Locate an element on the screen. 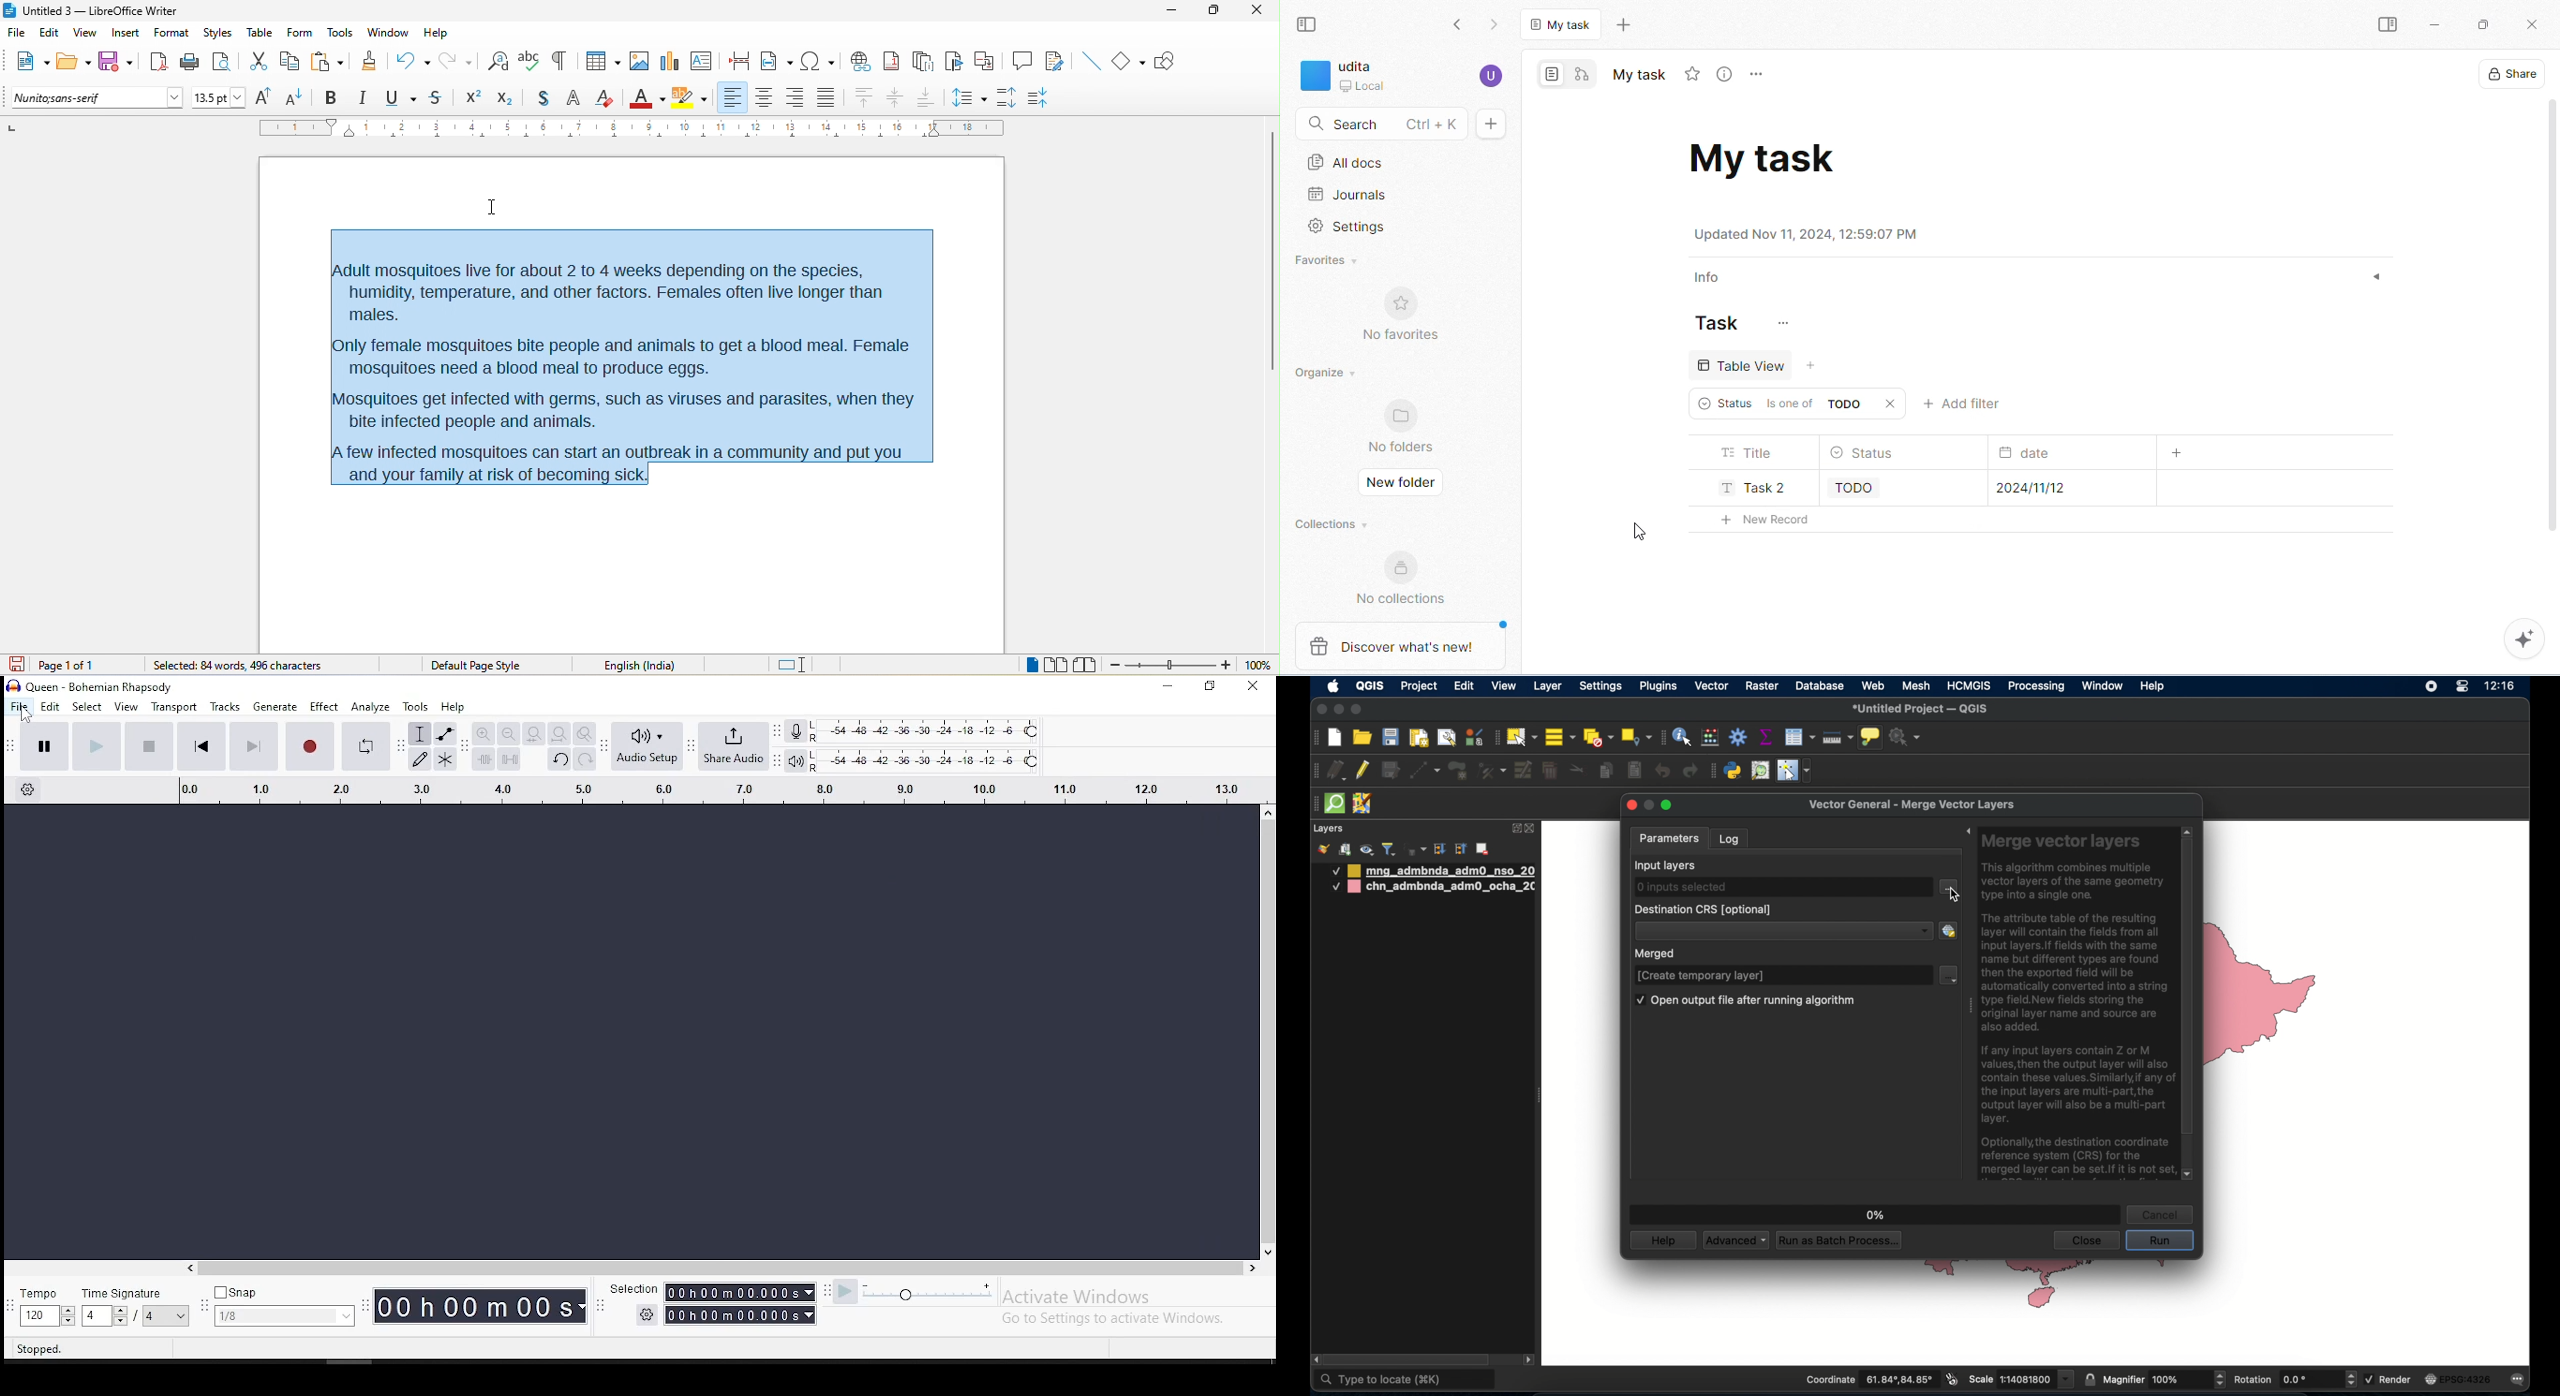 This screenshot has height=1400, width=2576. envelope tool is located at coordinates (445, 734).